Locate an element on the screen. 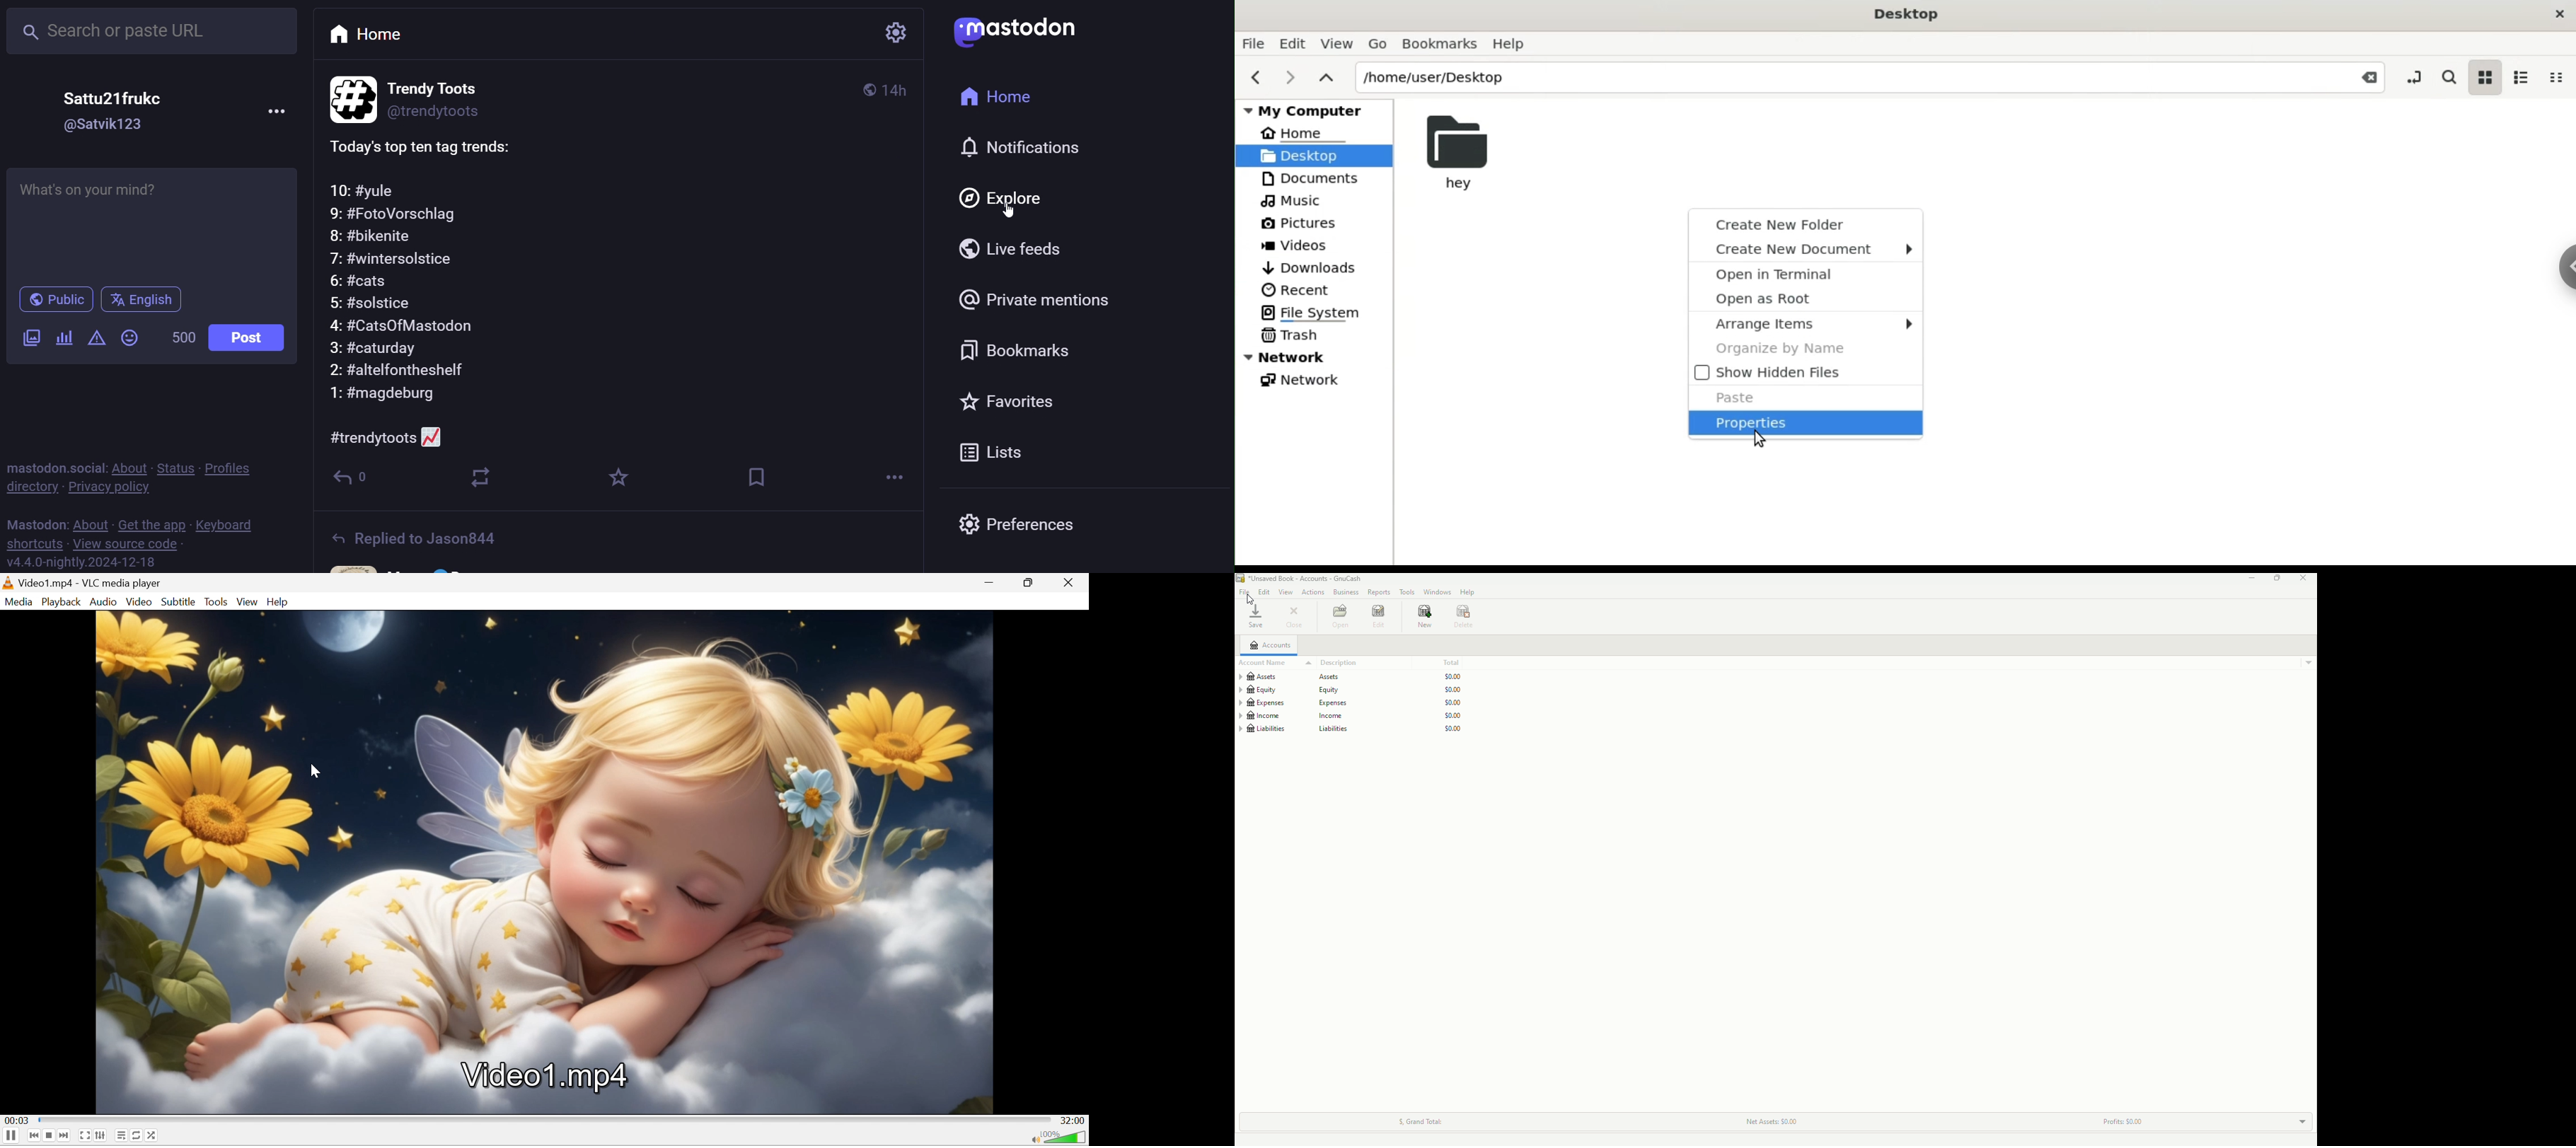 The image size is (2576, 1148). file is located at coordinates (1256, 42).